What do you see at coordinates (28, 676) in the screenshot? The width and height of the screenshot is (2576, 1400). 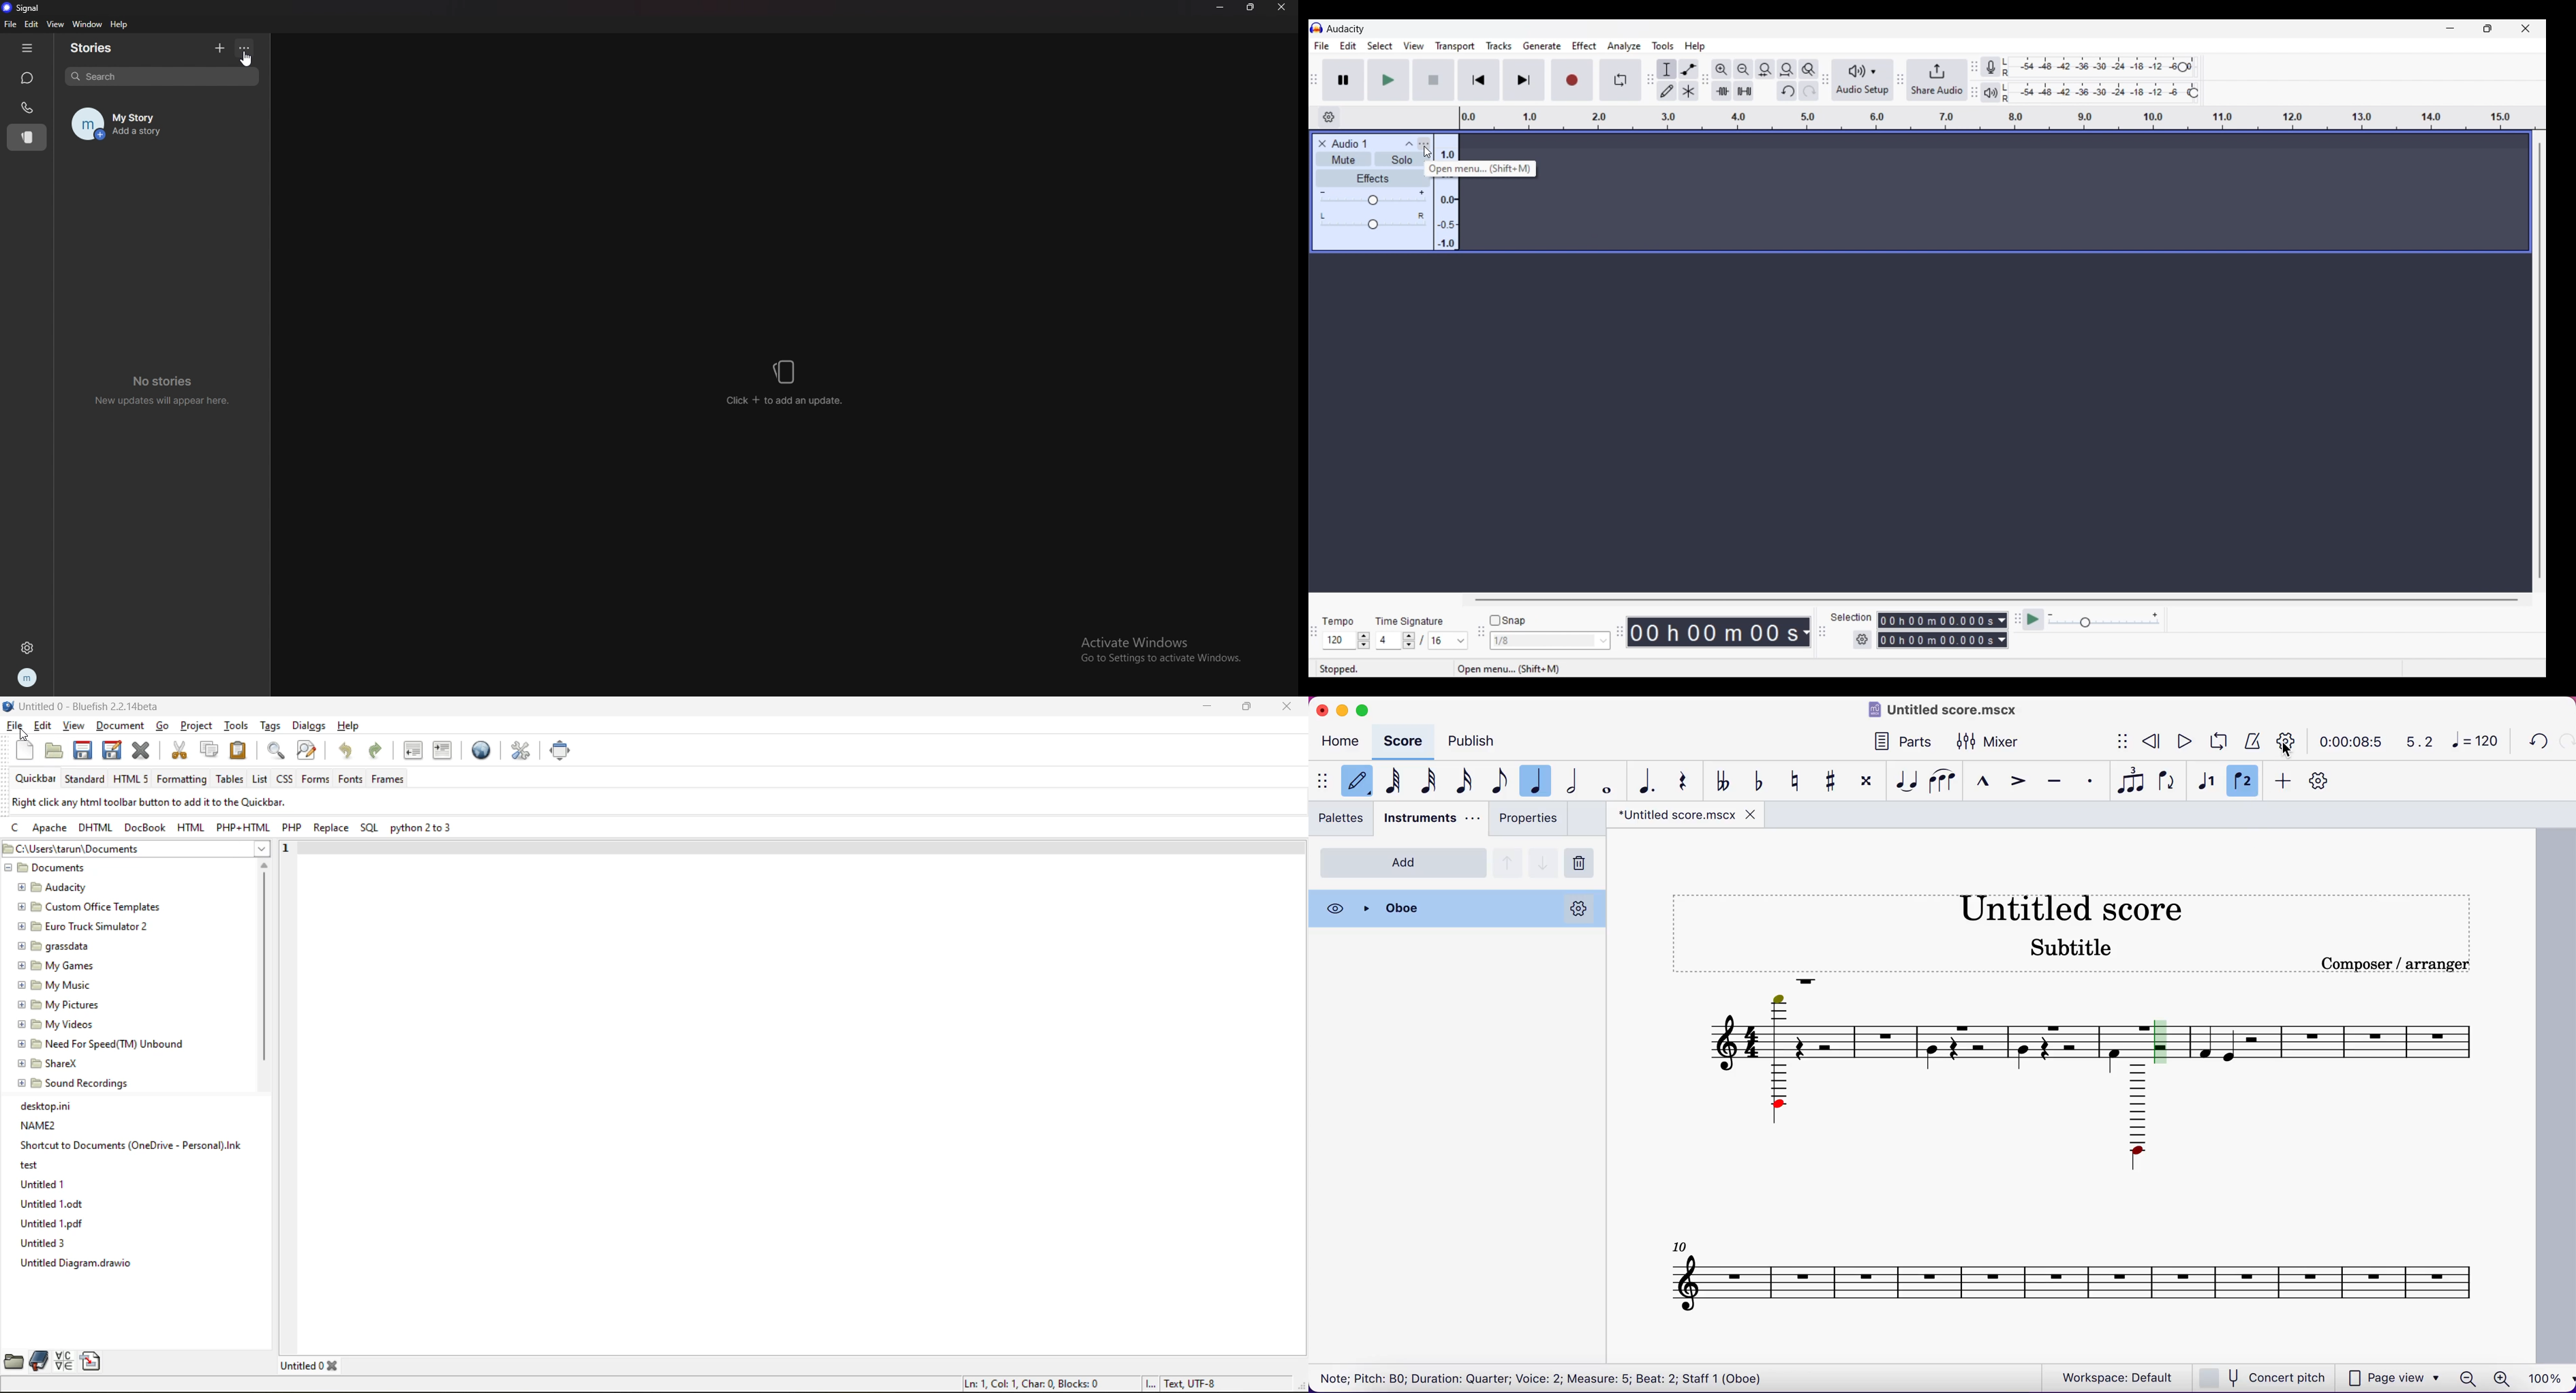 I see `profile` at bounding box center [28, 676].